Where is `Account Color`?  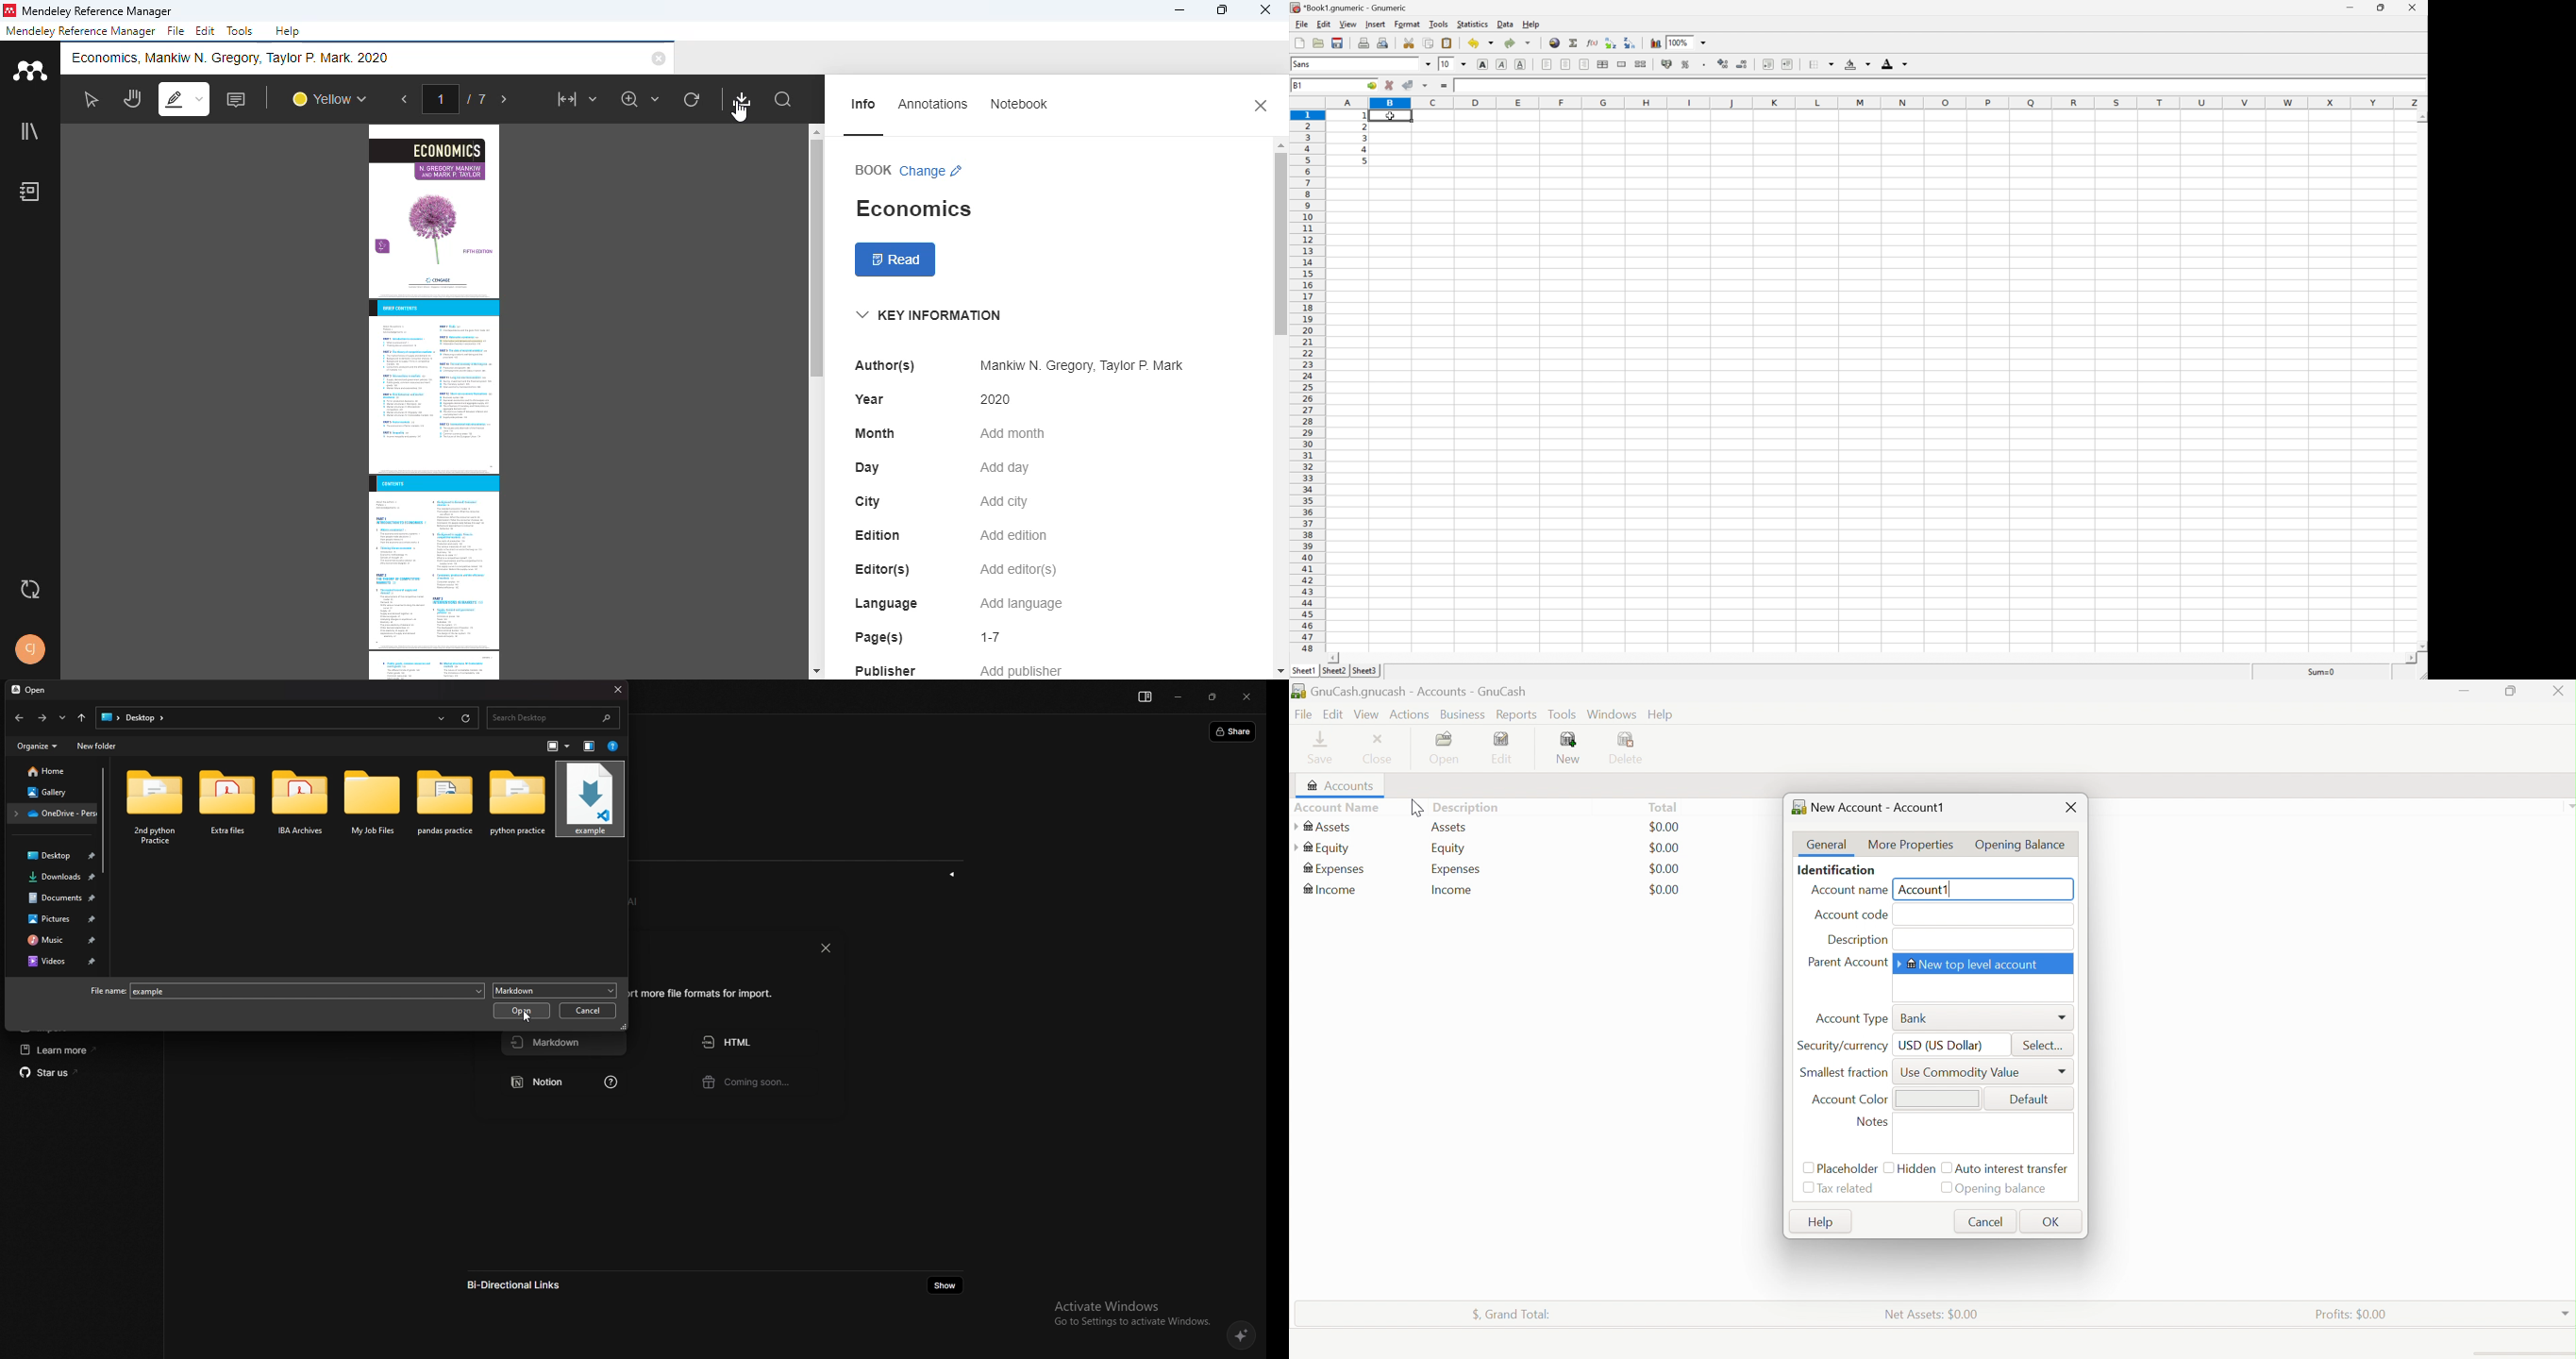 Account Color is located at coordinates (1850, 1100).